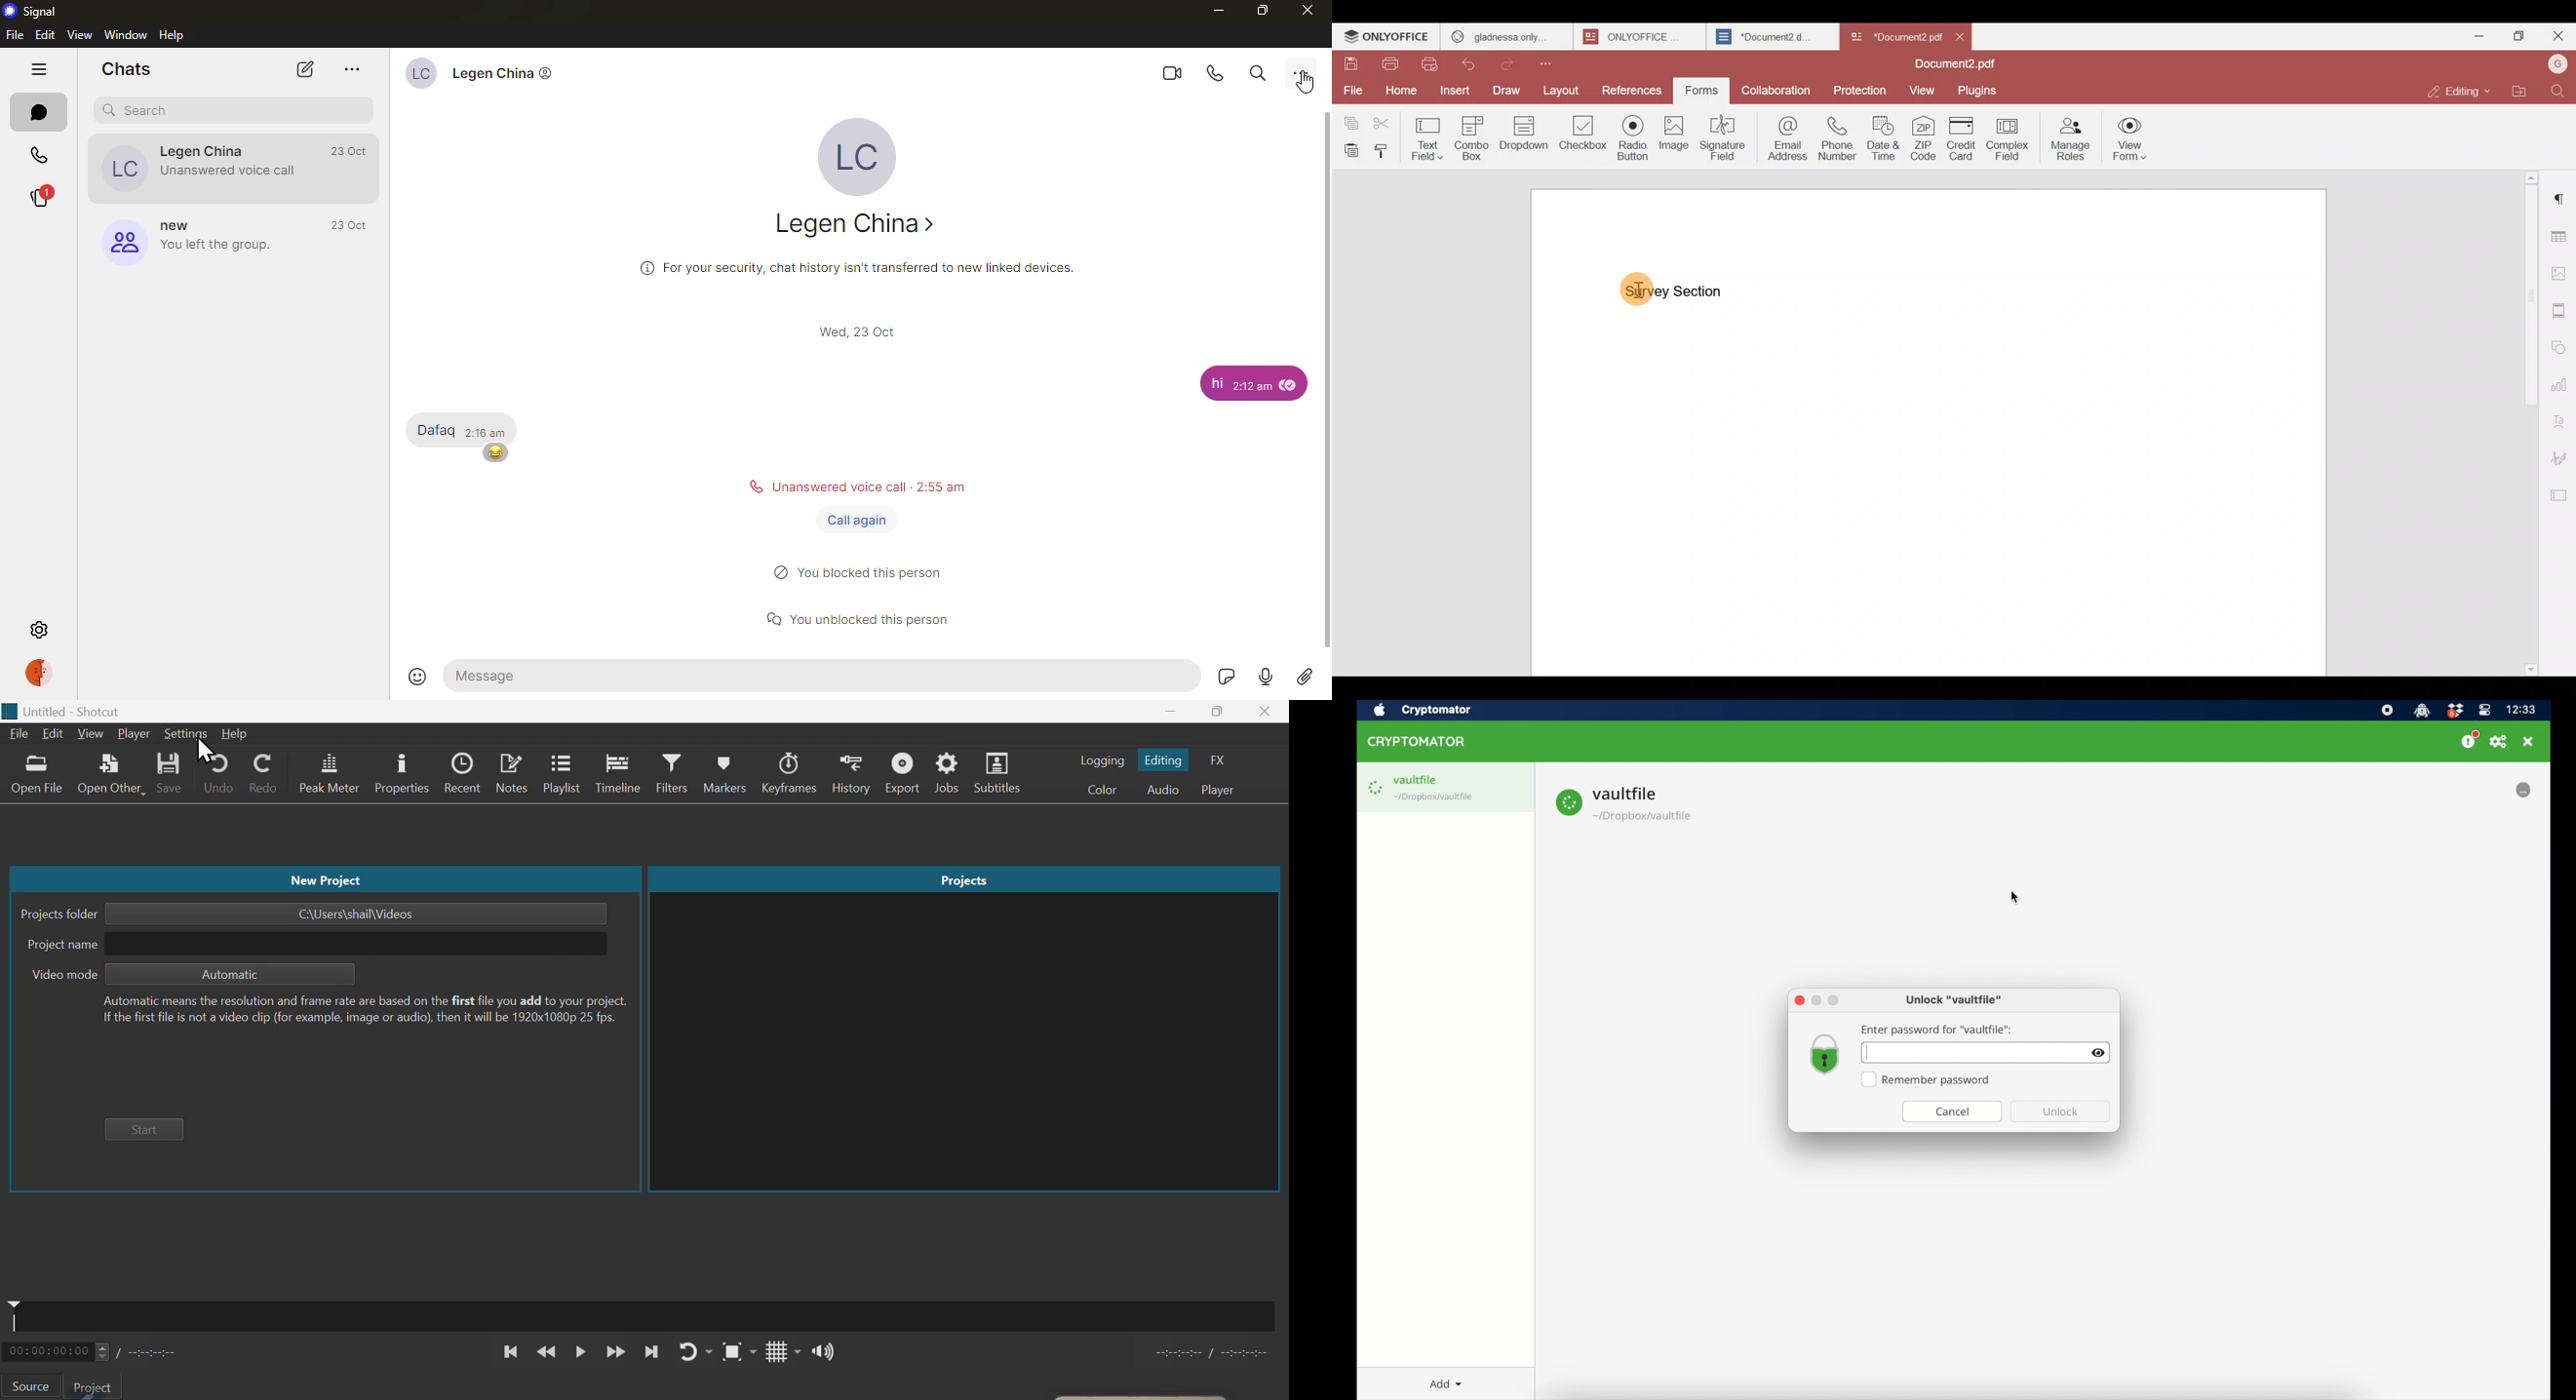 This screenshot has width=2576, height=1400. What do you see at coordinates (1558, 62) in the screenshot?
I see `Customize quick access toolbar` at bounding box center [1558, 62].